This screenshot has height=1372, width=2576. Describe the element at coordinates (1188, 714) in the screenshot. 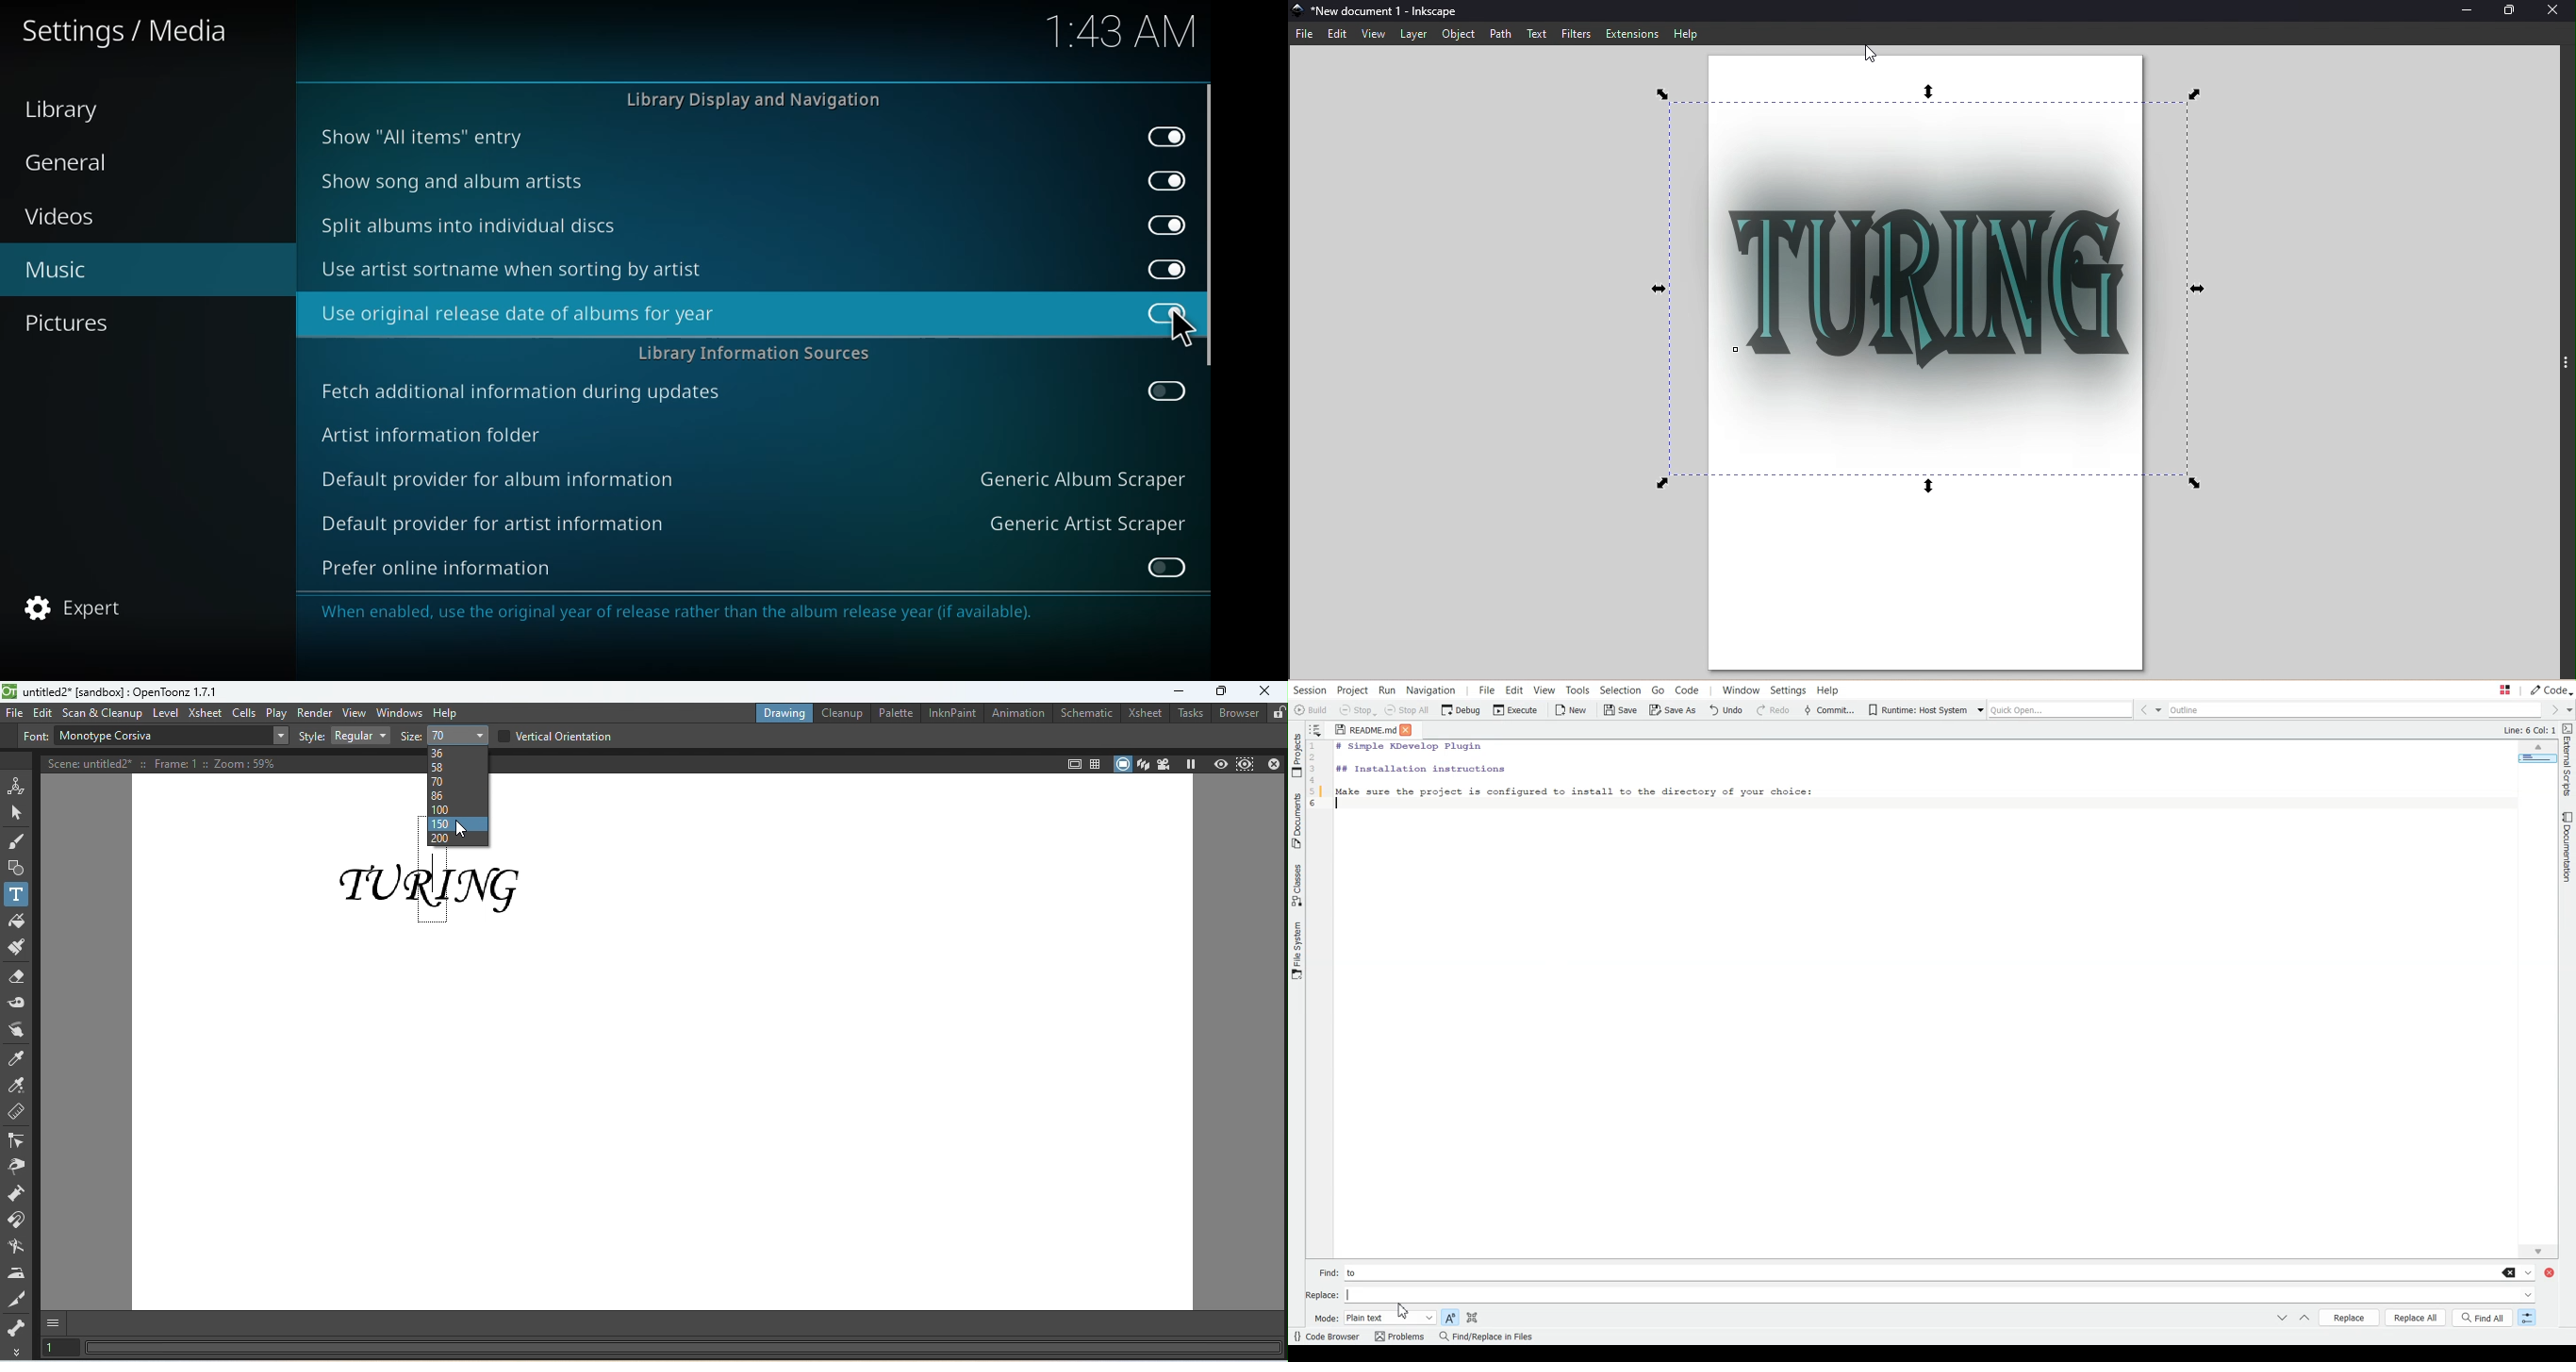

I see `Tasks` at that location.